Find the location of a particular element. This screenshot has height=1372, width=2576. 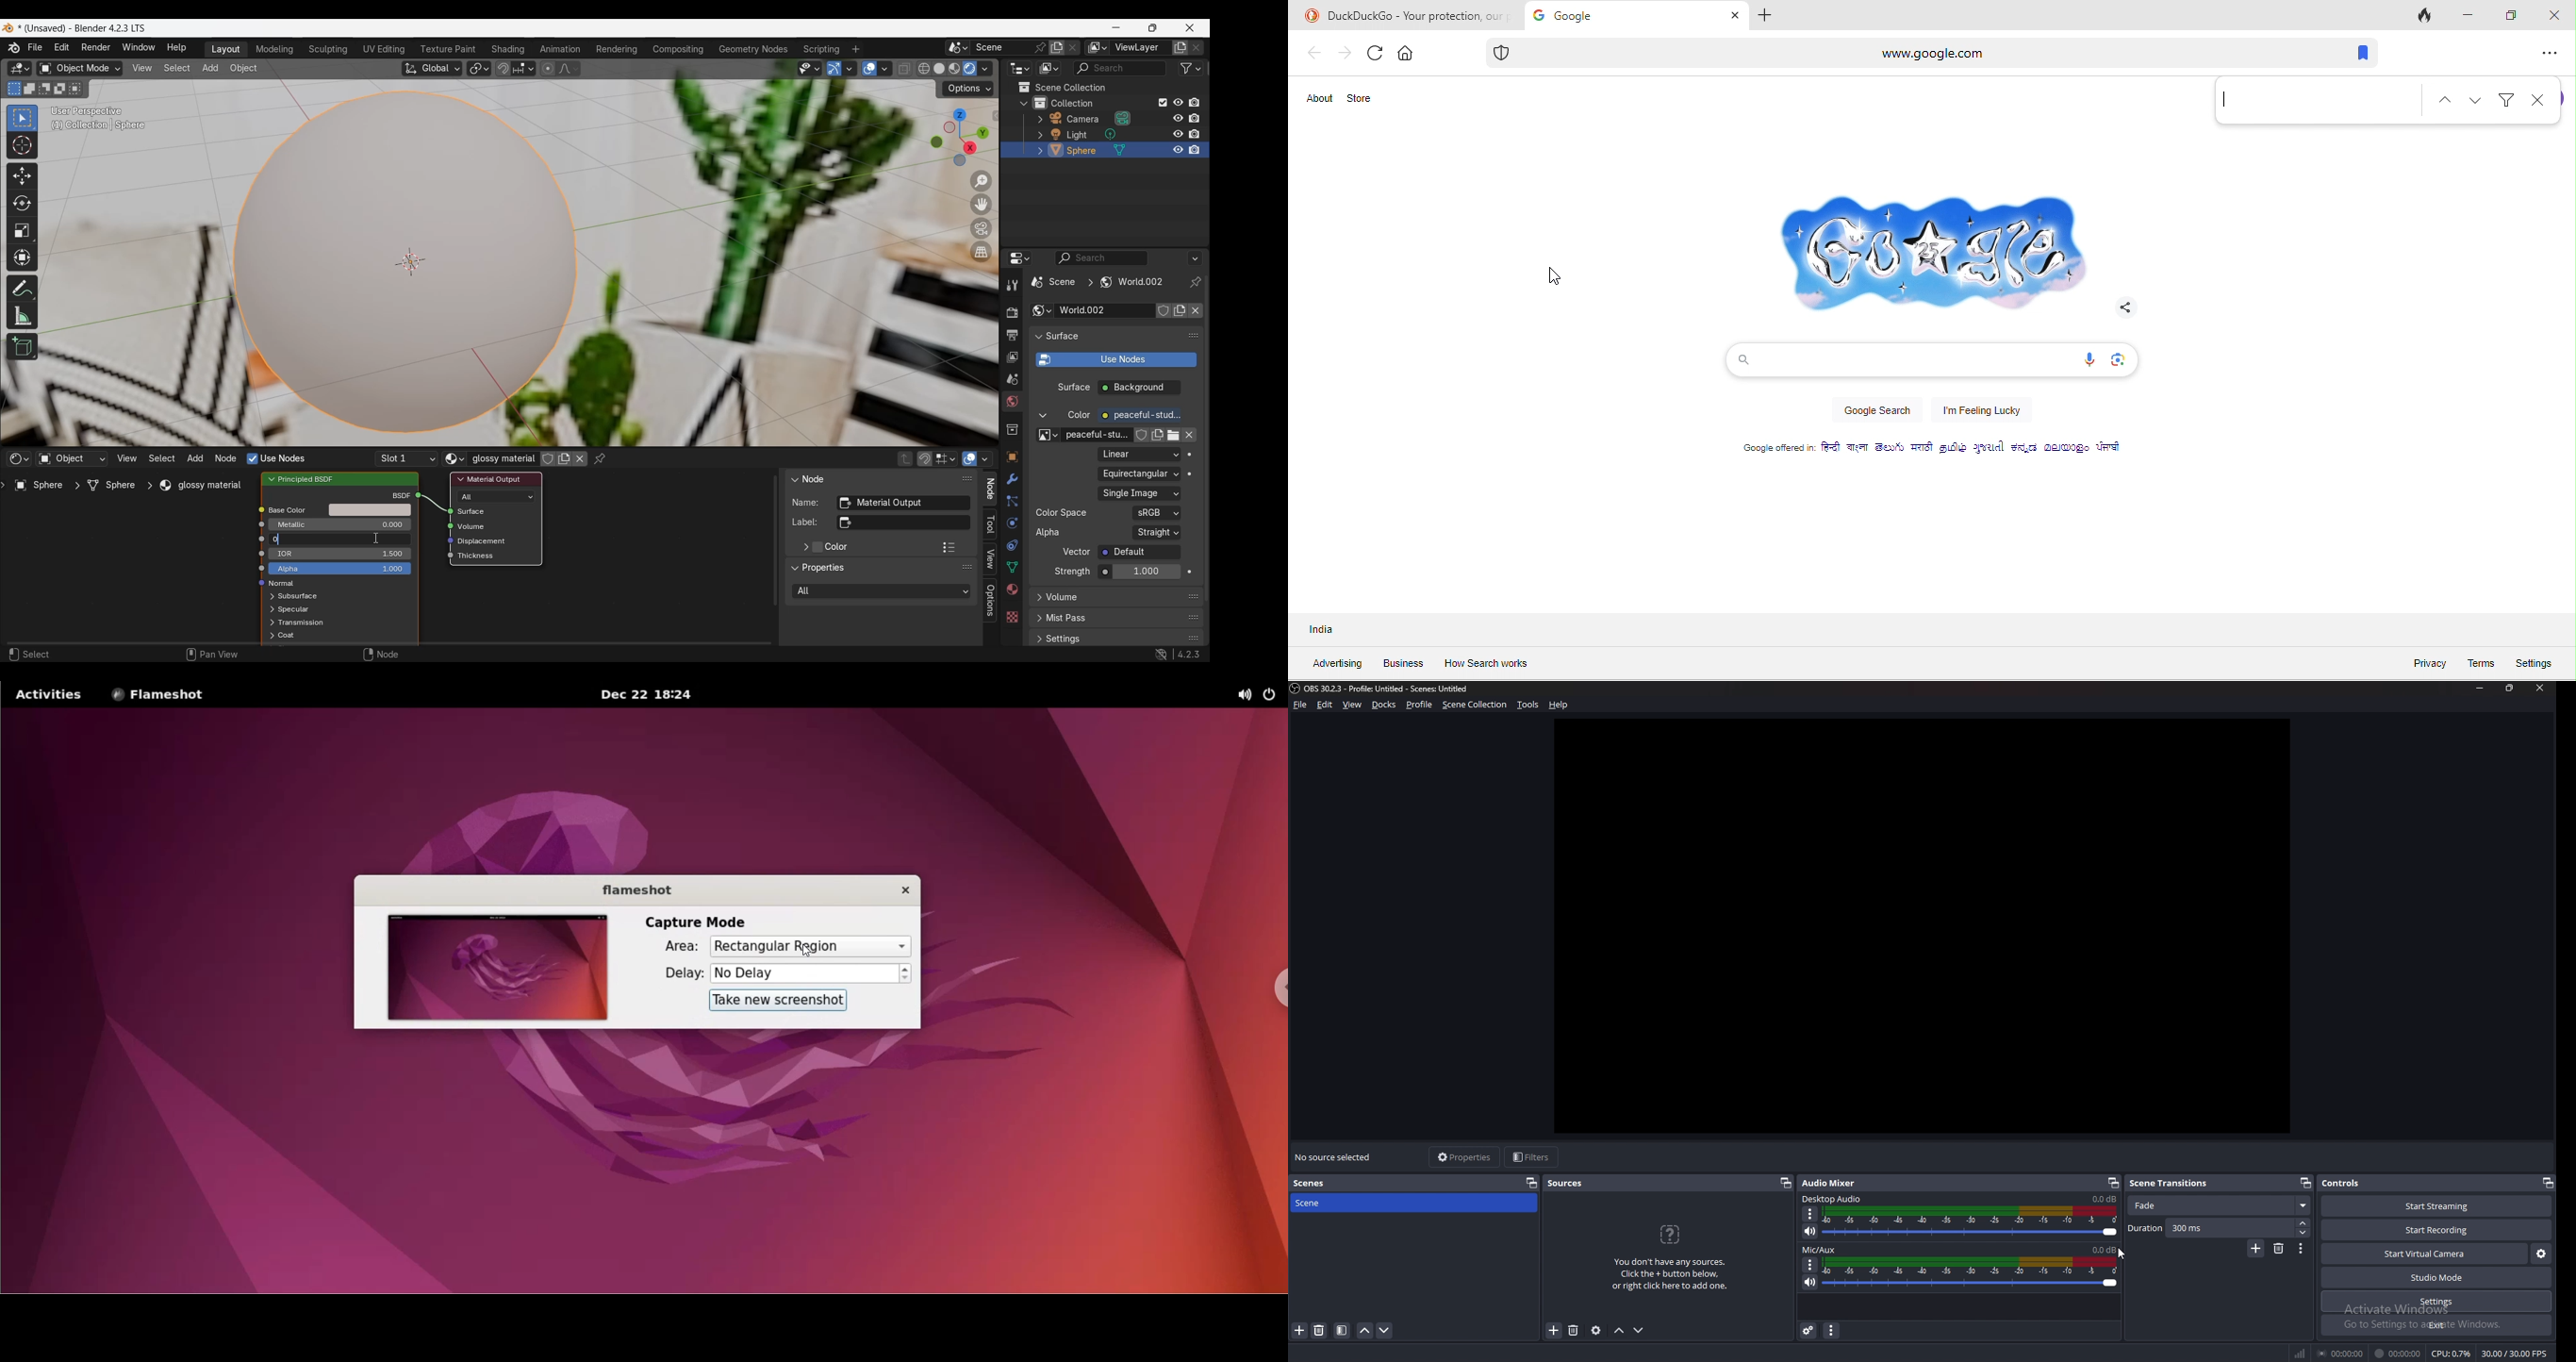

Show overlays is located at coordinates (971, 458).